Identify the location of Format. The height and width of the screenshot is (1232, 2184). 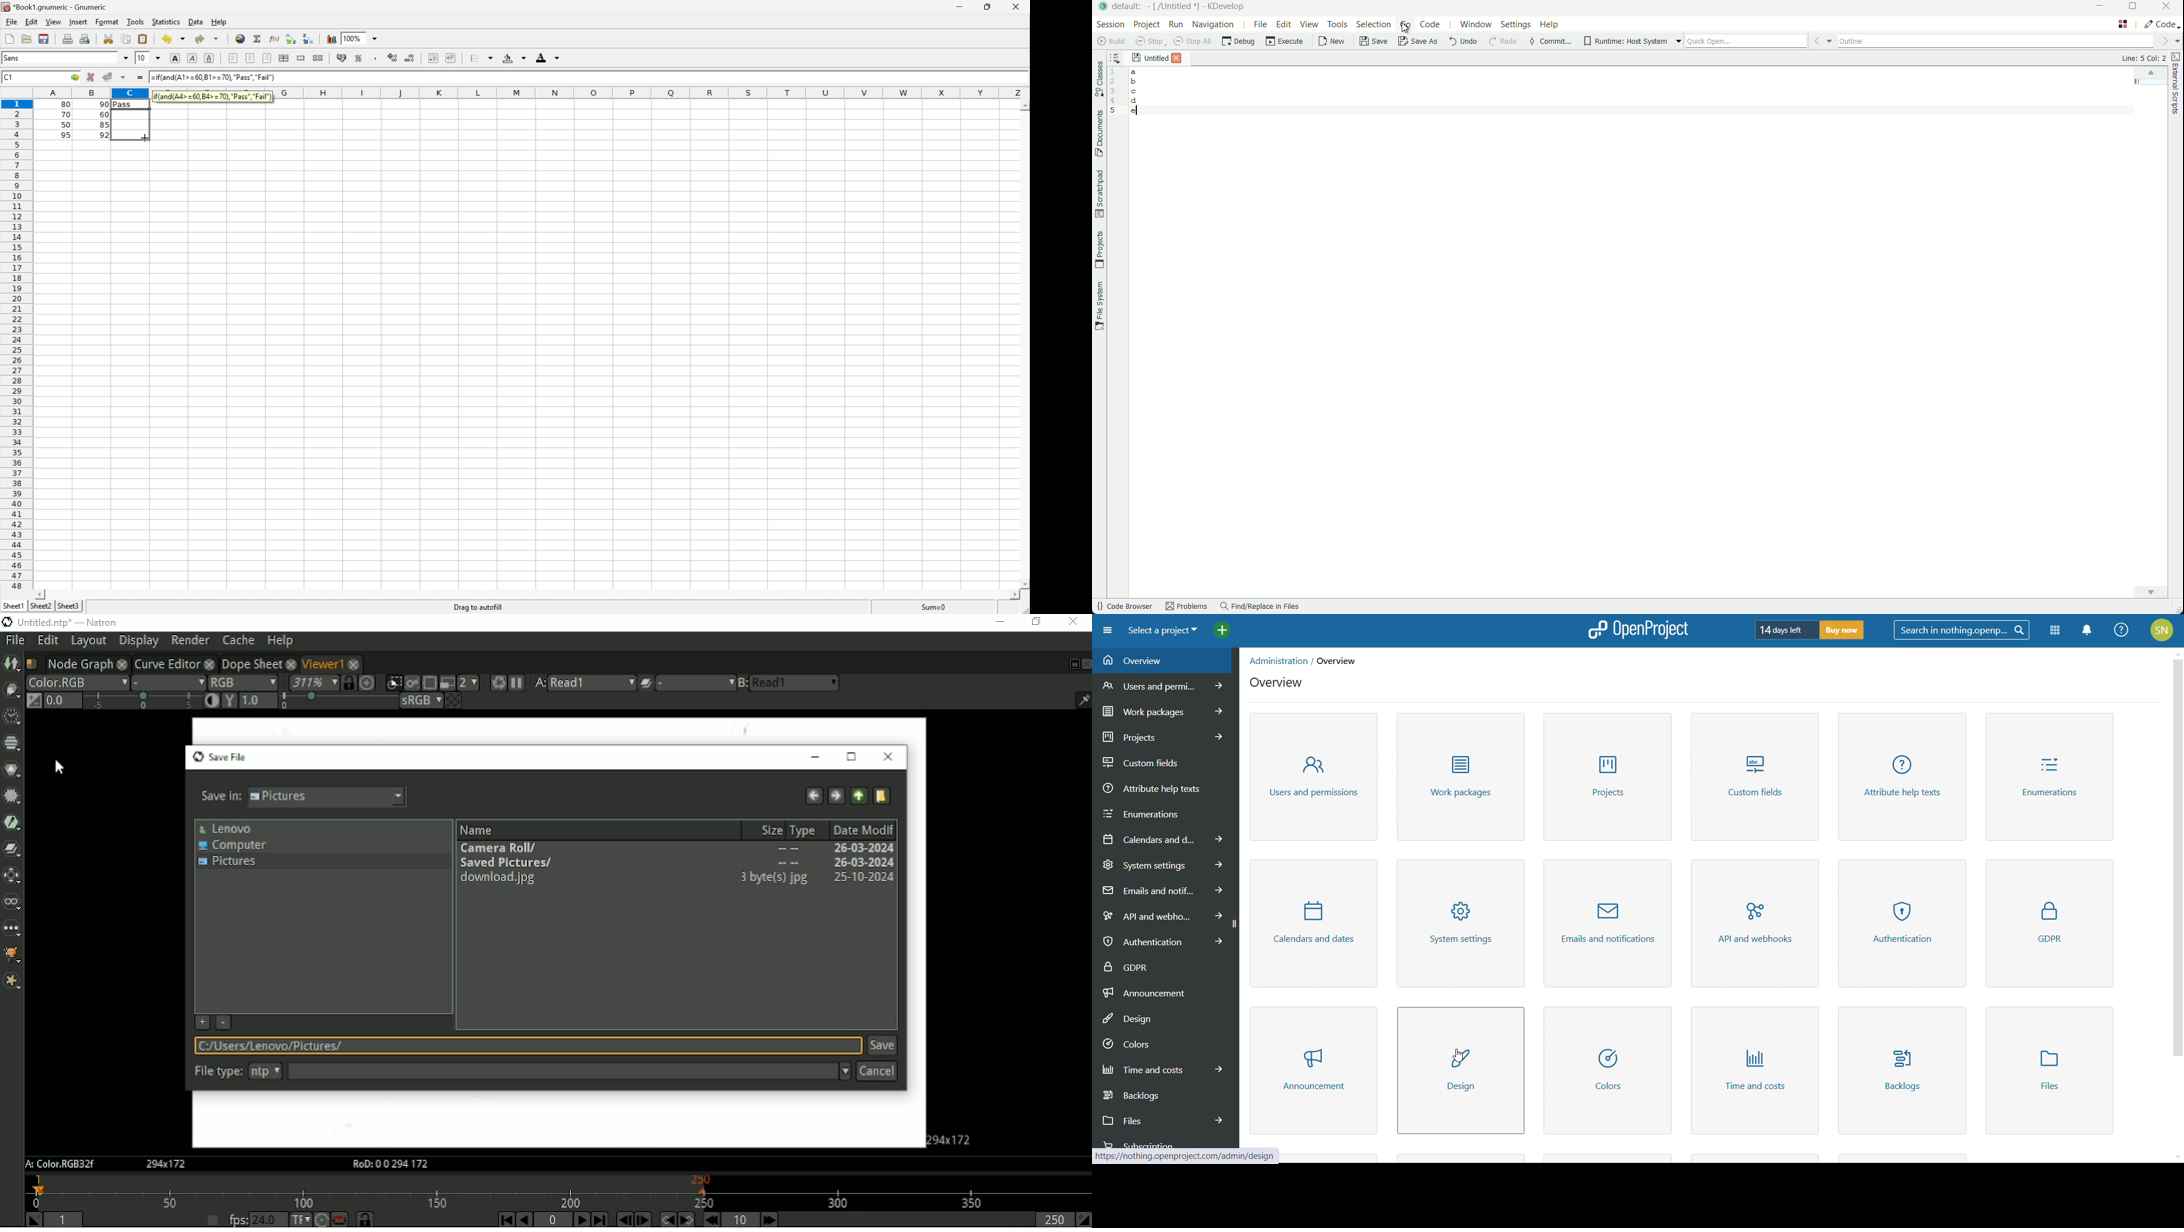
(107, 21).